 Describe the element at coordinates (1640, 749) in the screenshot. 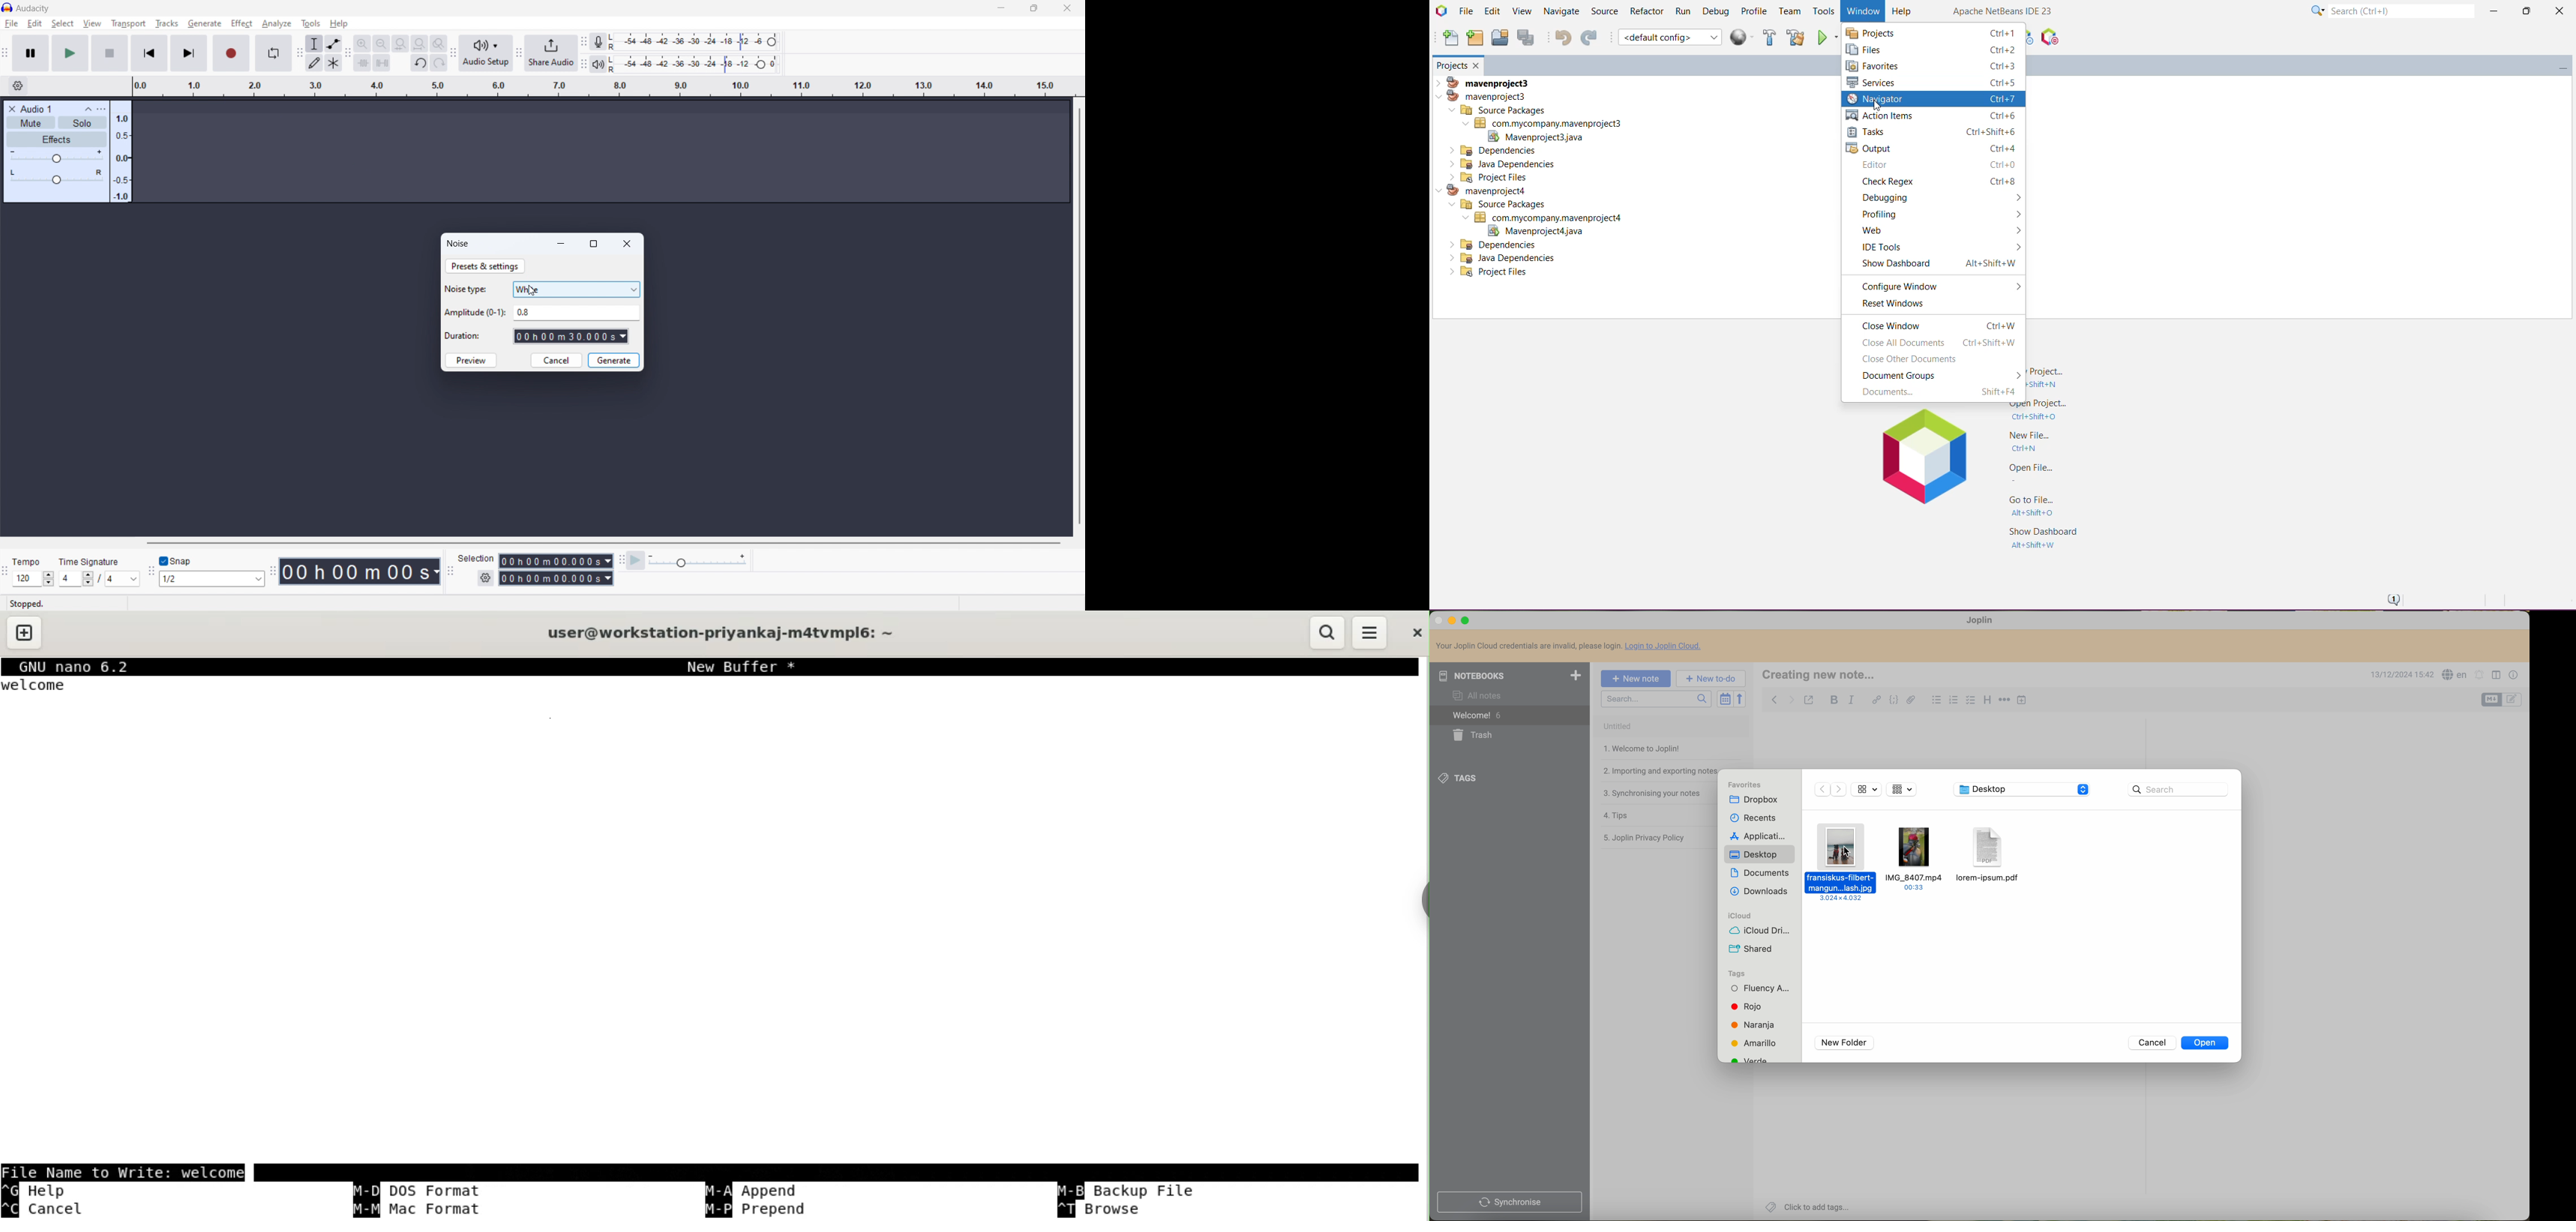

I see `welcome to joplin` at that location.